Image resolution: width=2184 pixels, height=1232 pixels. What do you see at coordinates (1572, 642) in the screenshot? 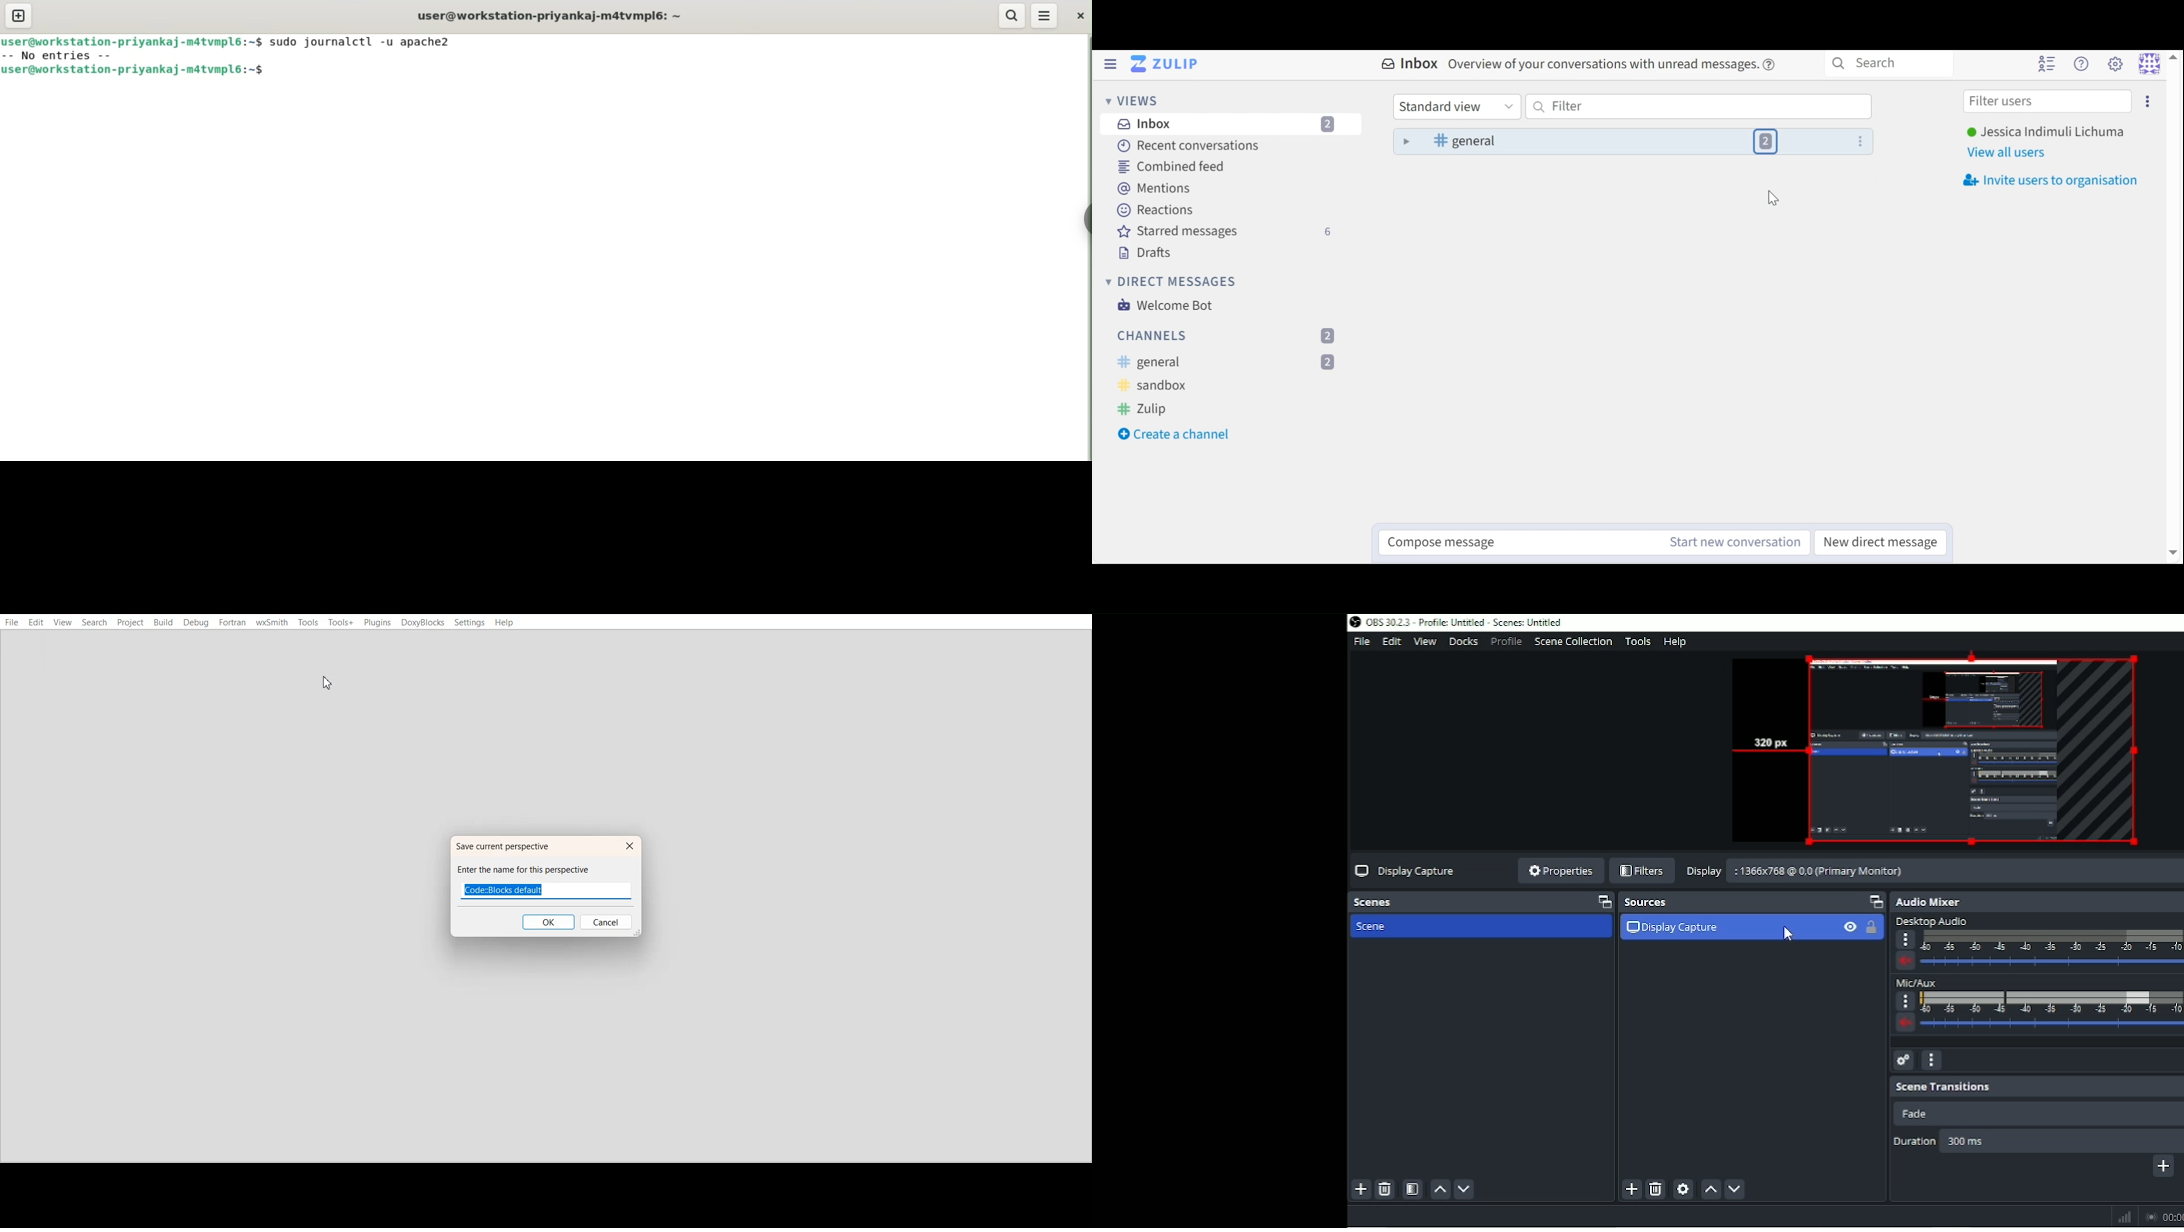
I see `Scene collection` at bounding box center [1572, 642].